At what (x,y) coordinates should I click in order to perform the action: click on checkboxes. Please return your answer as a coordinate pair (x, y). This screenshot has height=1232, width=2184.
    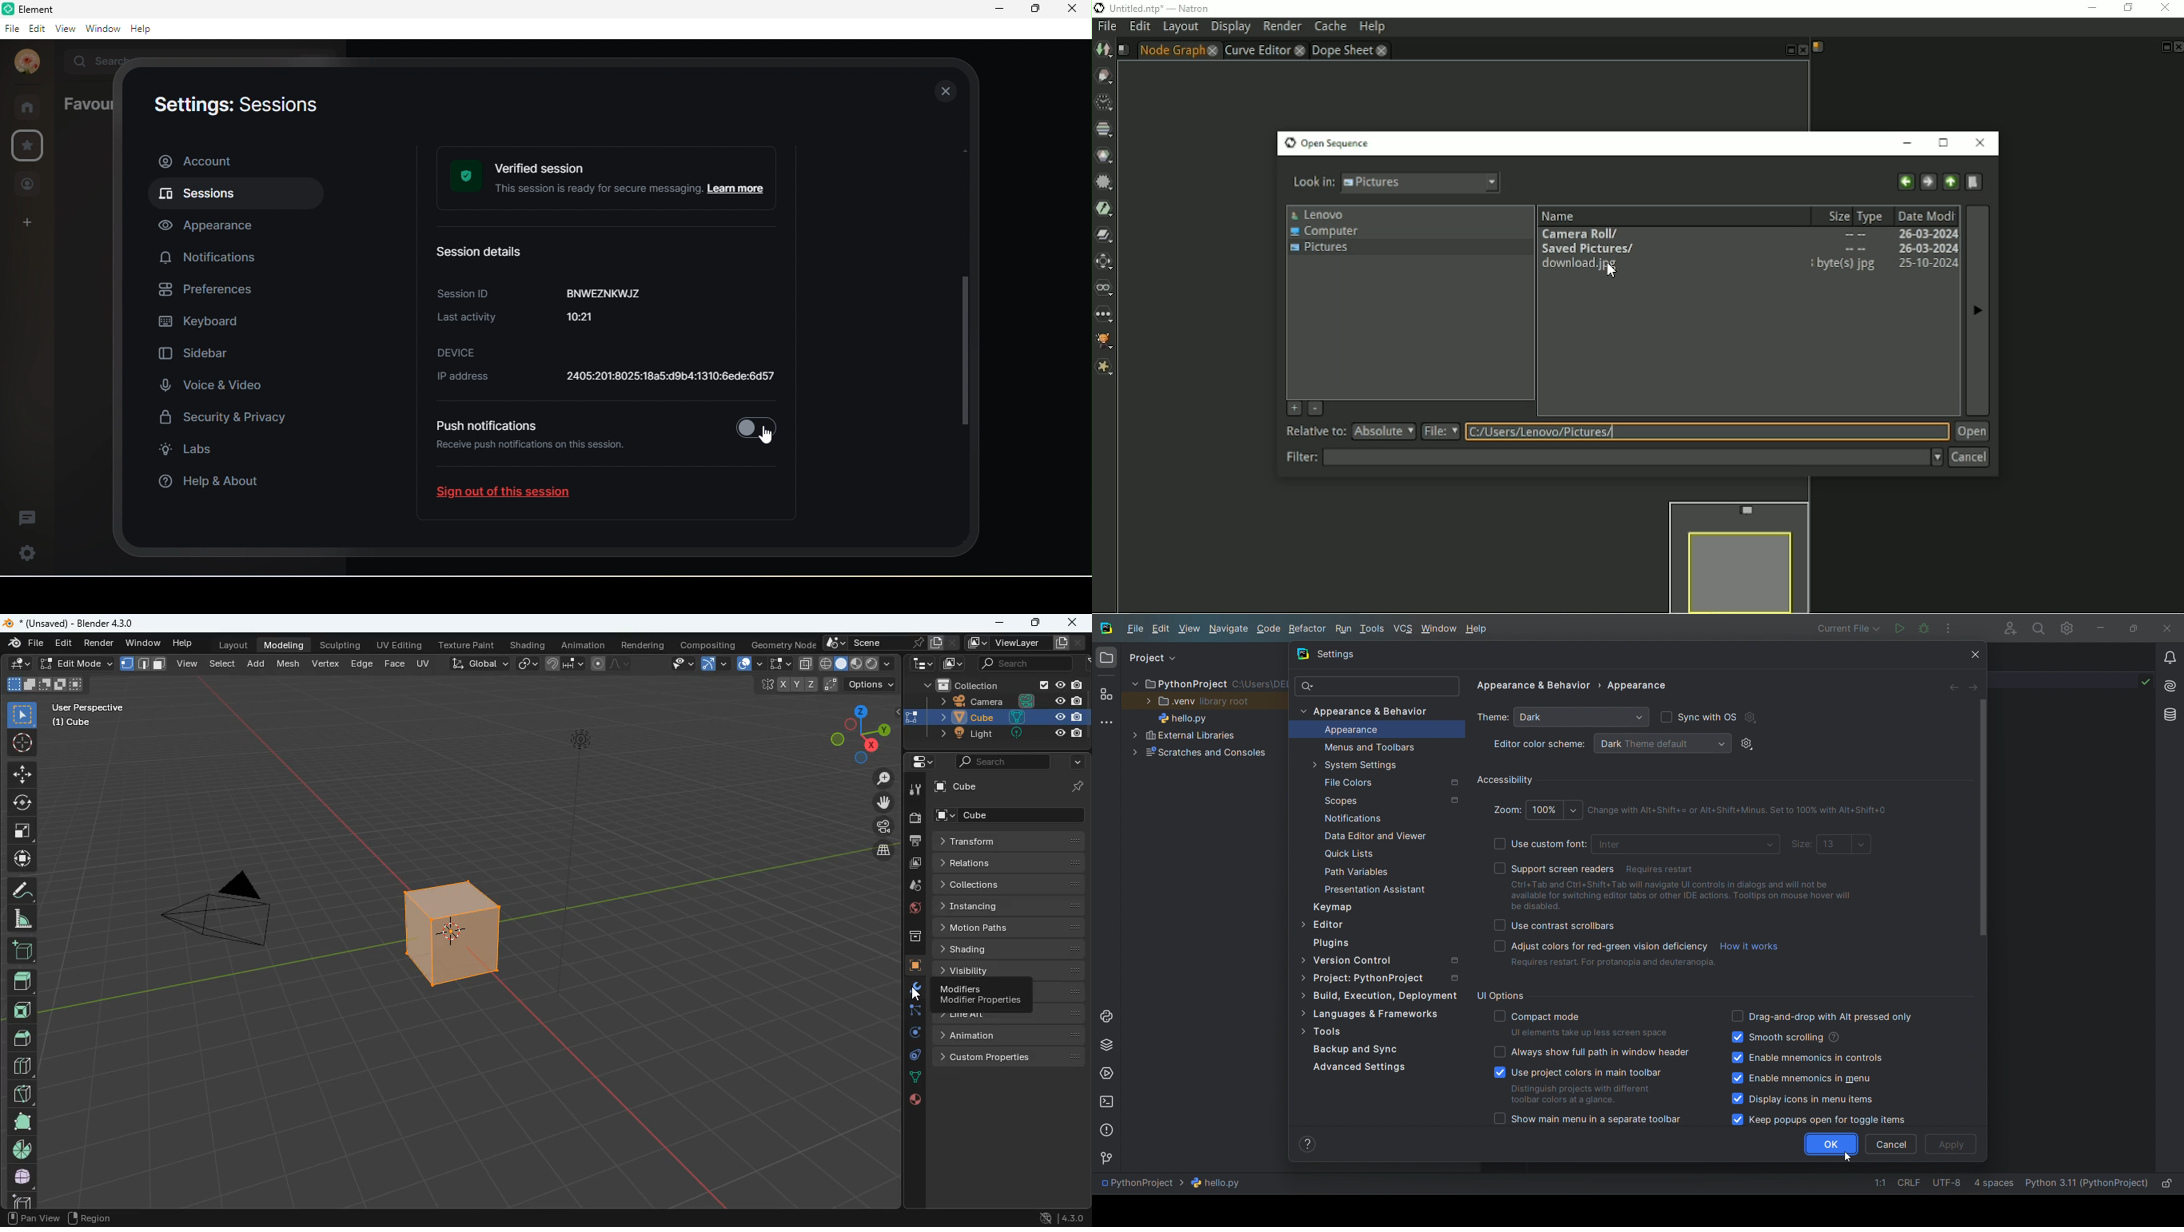
    Looking at the image, I should click on (1498, 896).